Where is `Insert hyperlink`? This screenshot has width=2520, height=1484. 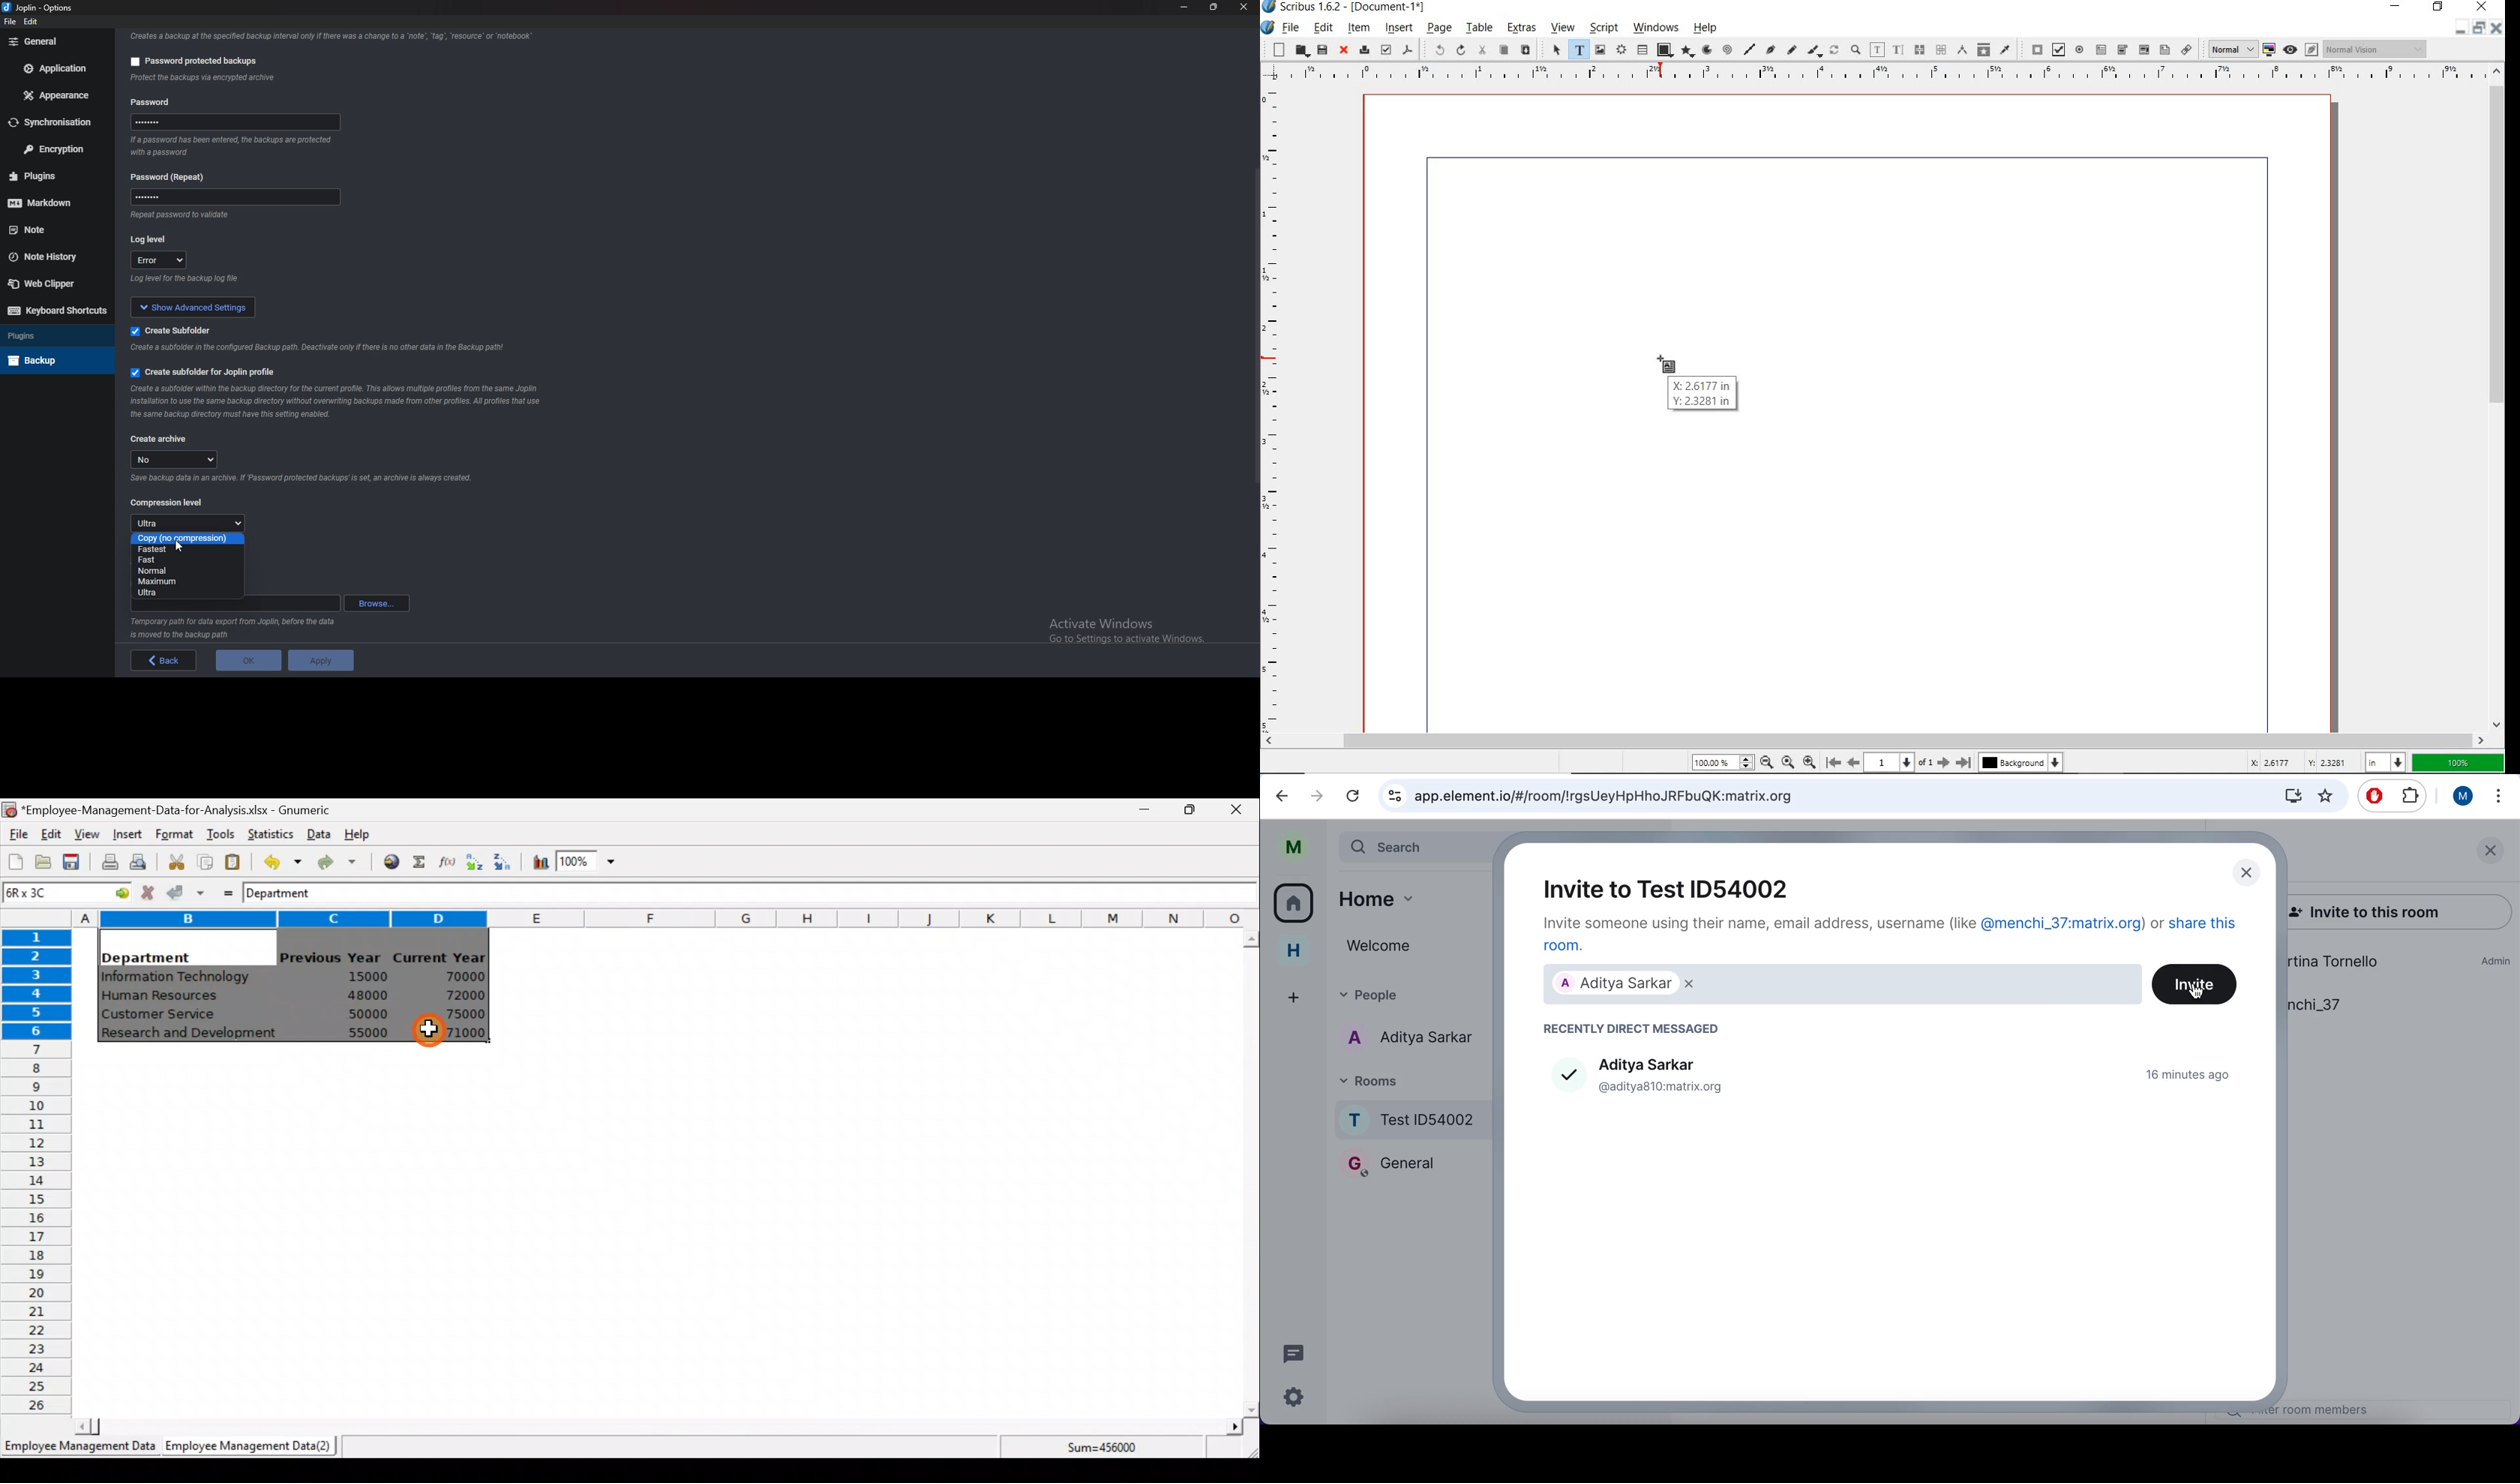 Insert hyperlink is located at coordinates (387, 861).